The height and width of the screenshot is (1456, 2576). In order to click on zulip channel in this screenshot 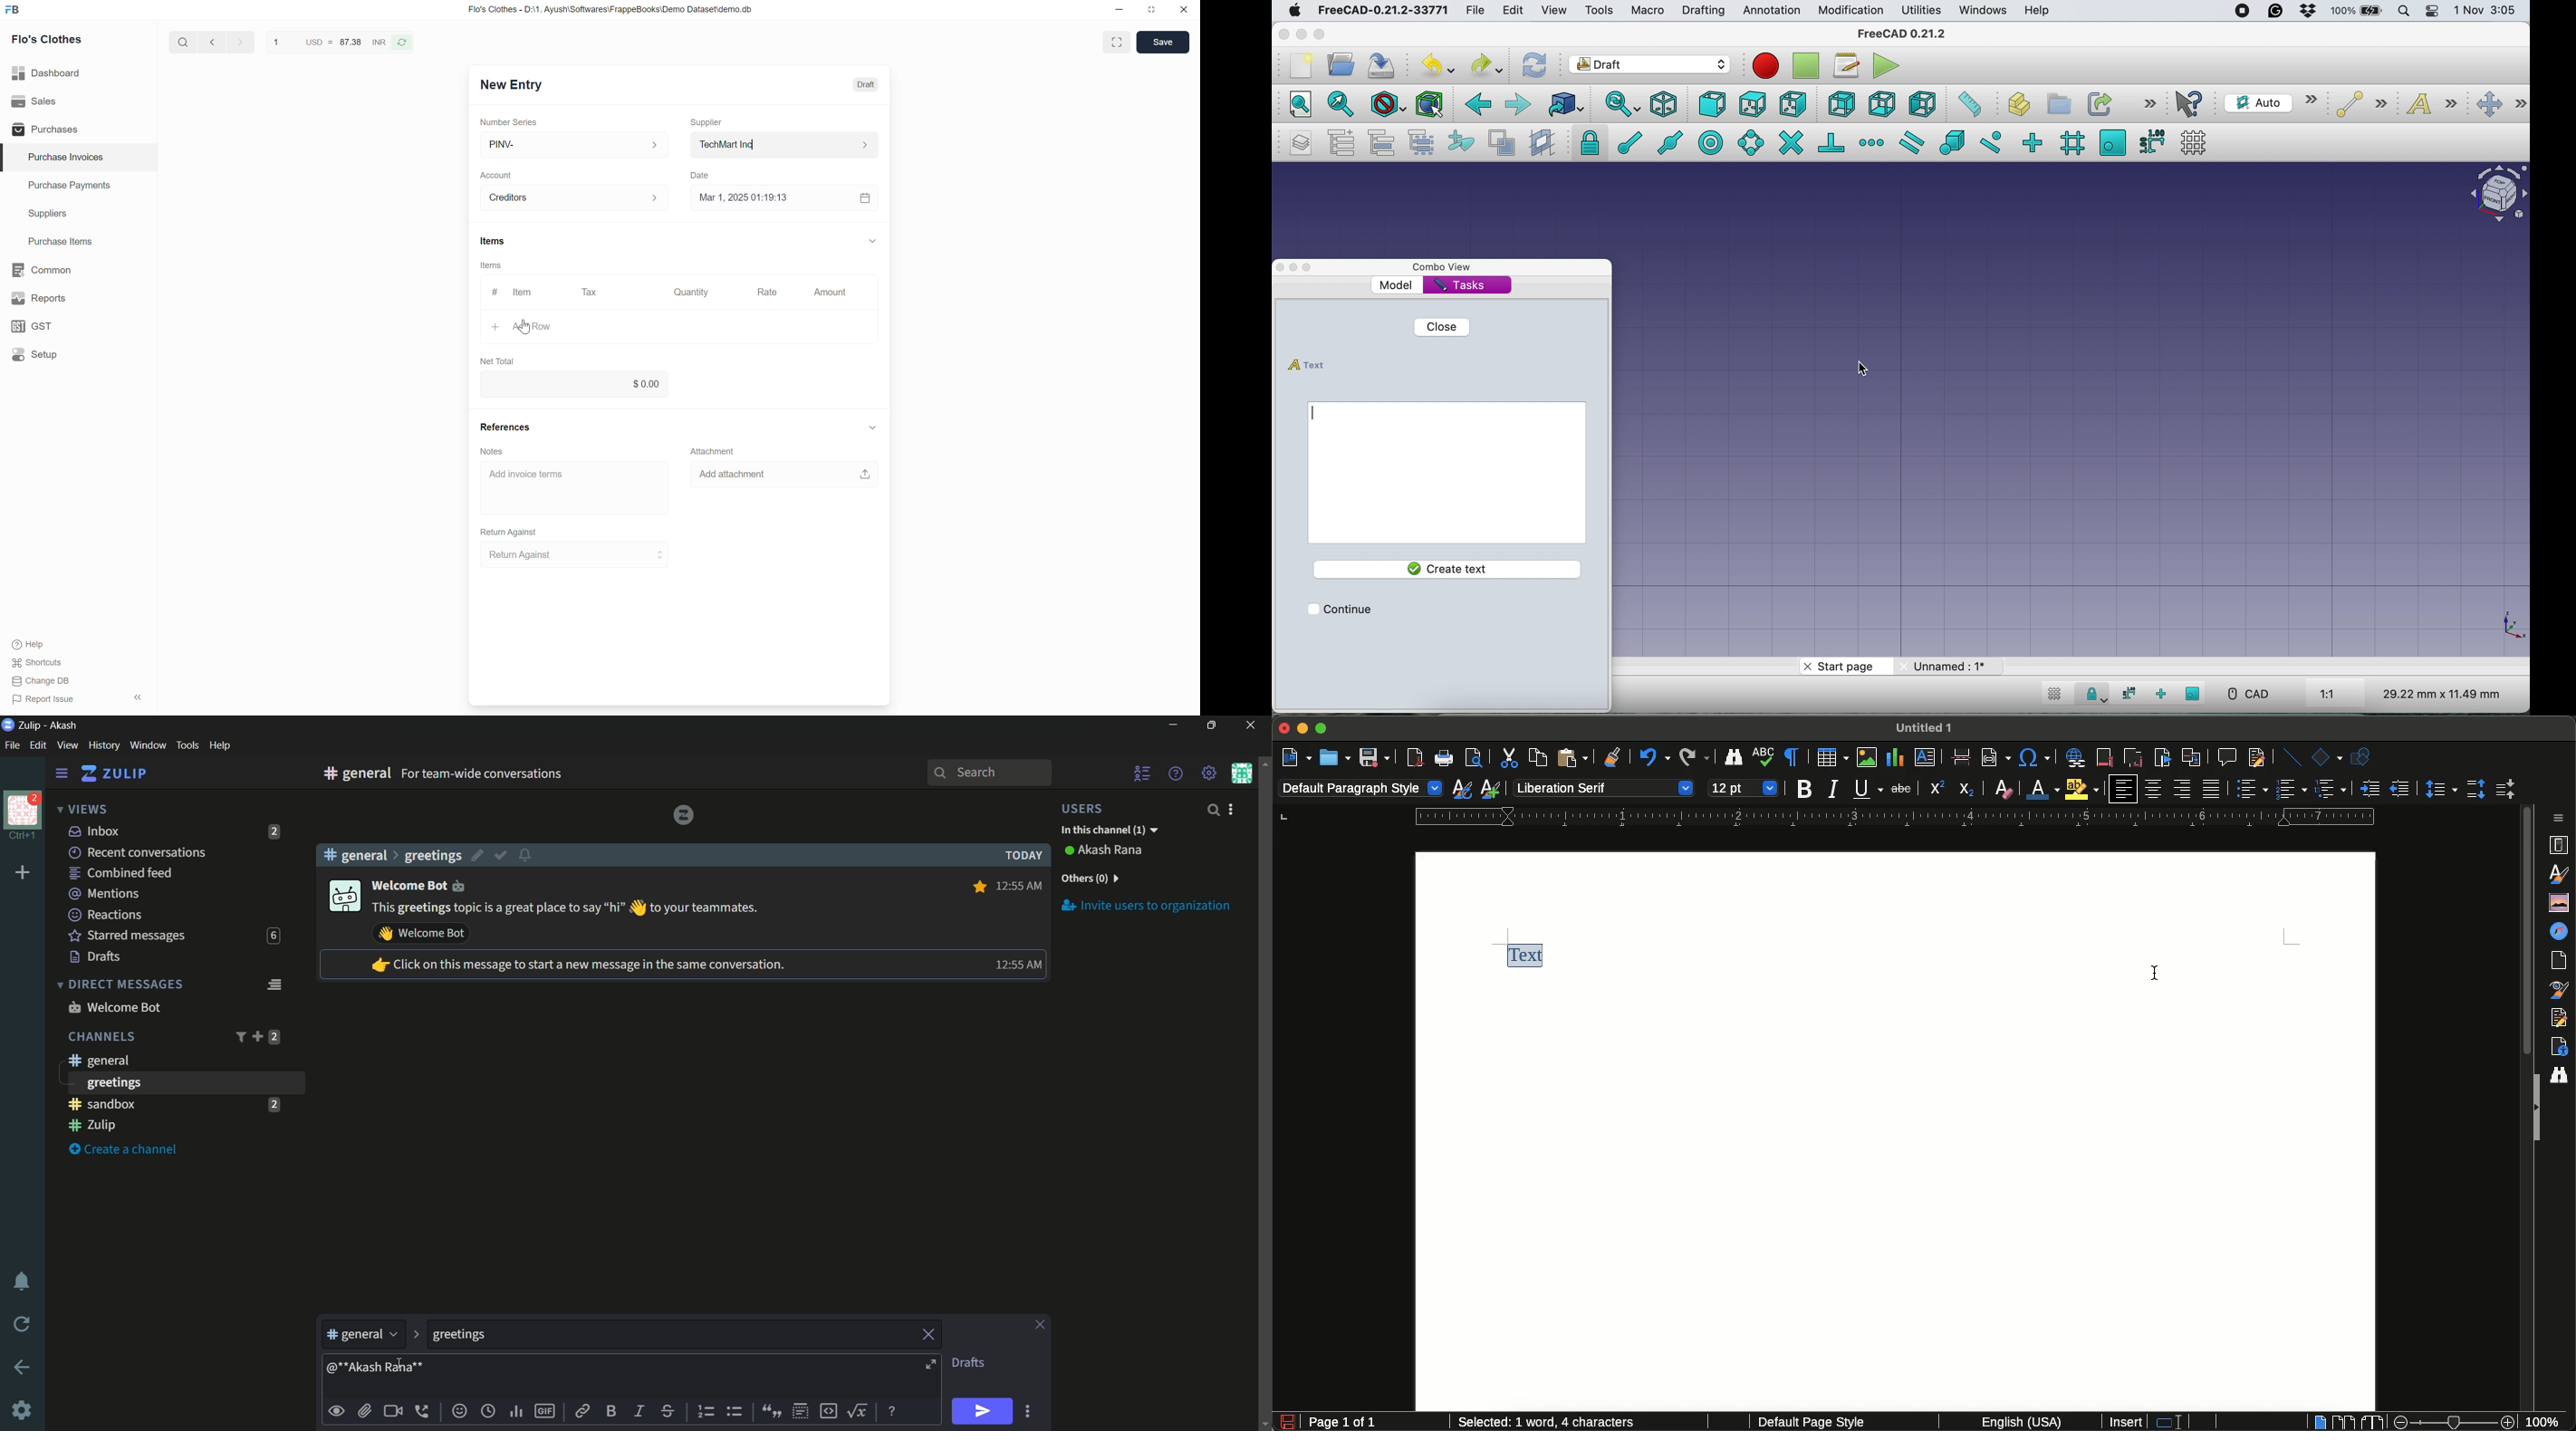, I will do `click(179, 1126)`.